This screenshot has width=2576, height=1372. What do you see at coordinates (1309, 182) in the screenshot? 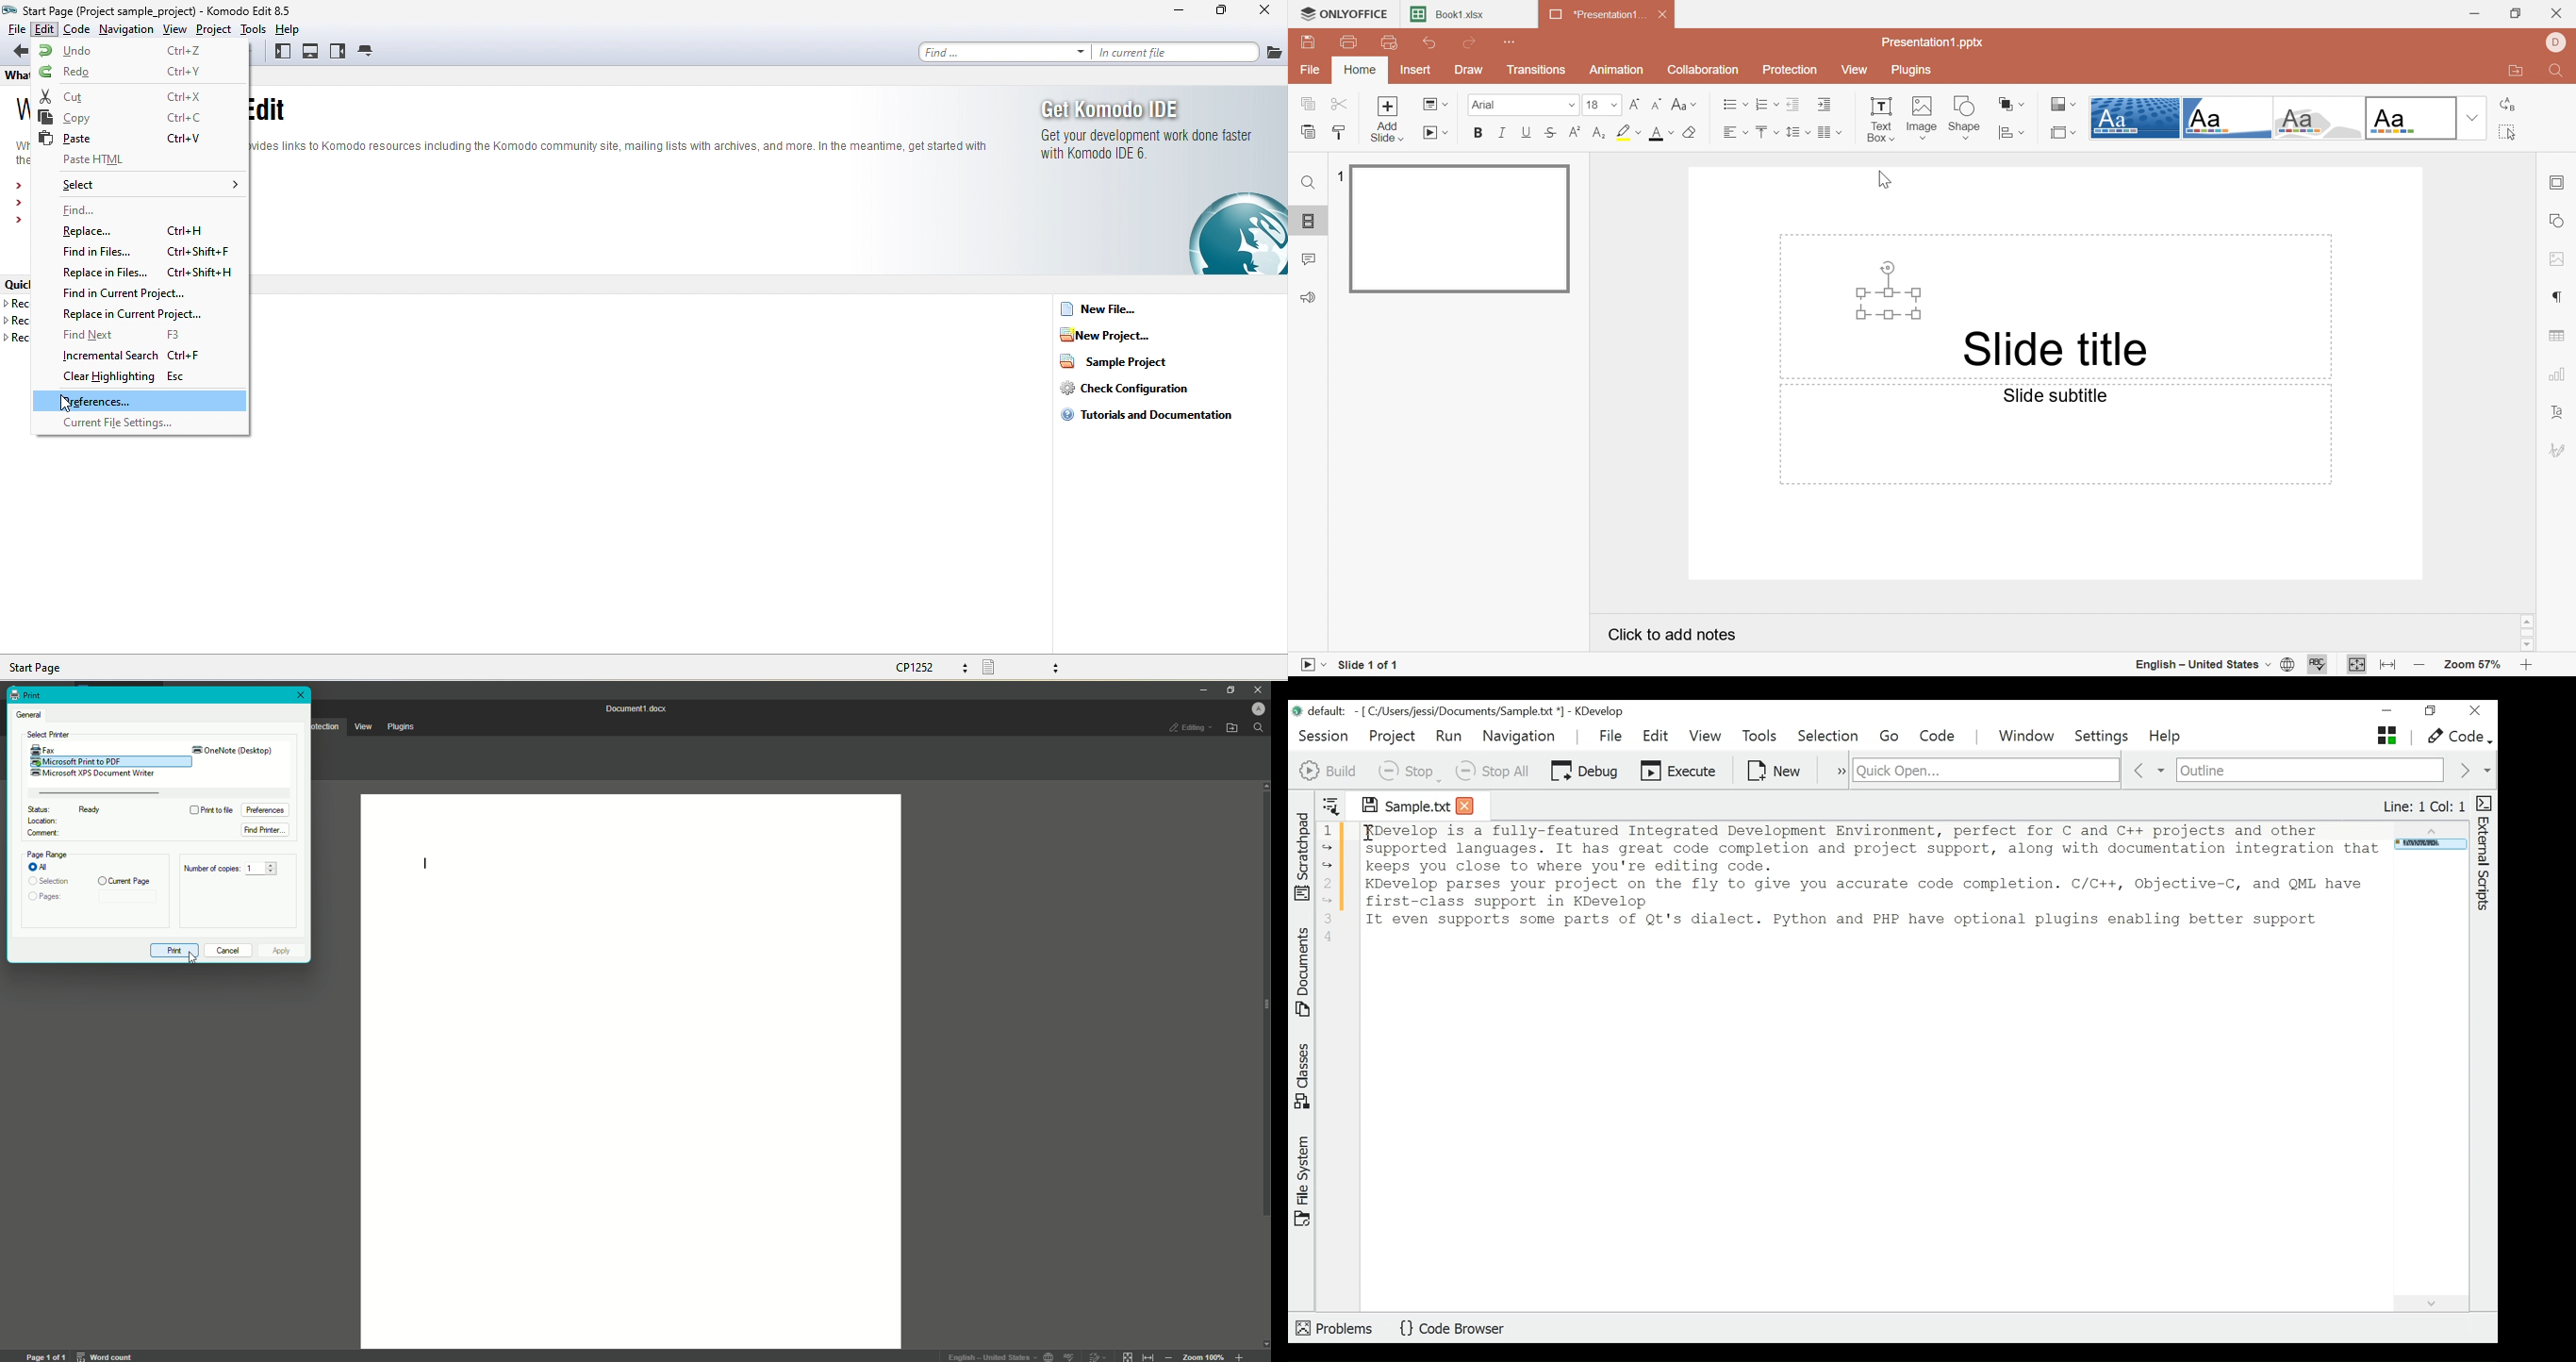
I see `Find` at bounding box center [1309, 182].